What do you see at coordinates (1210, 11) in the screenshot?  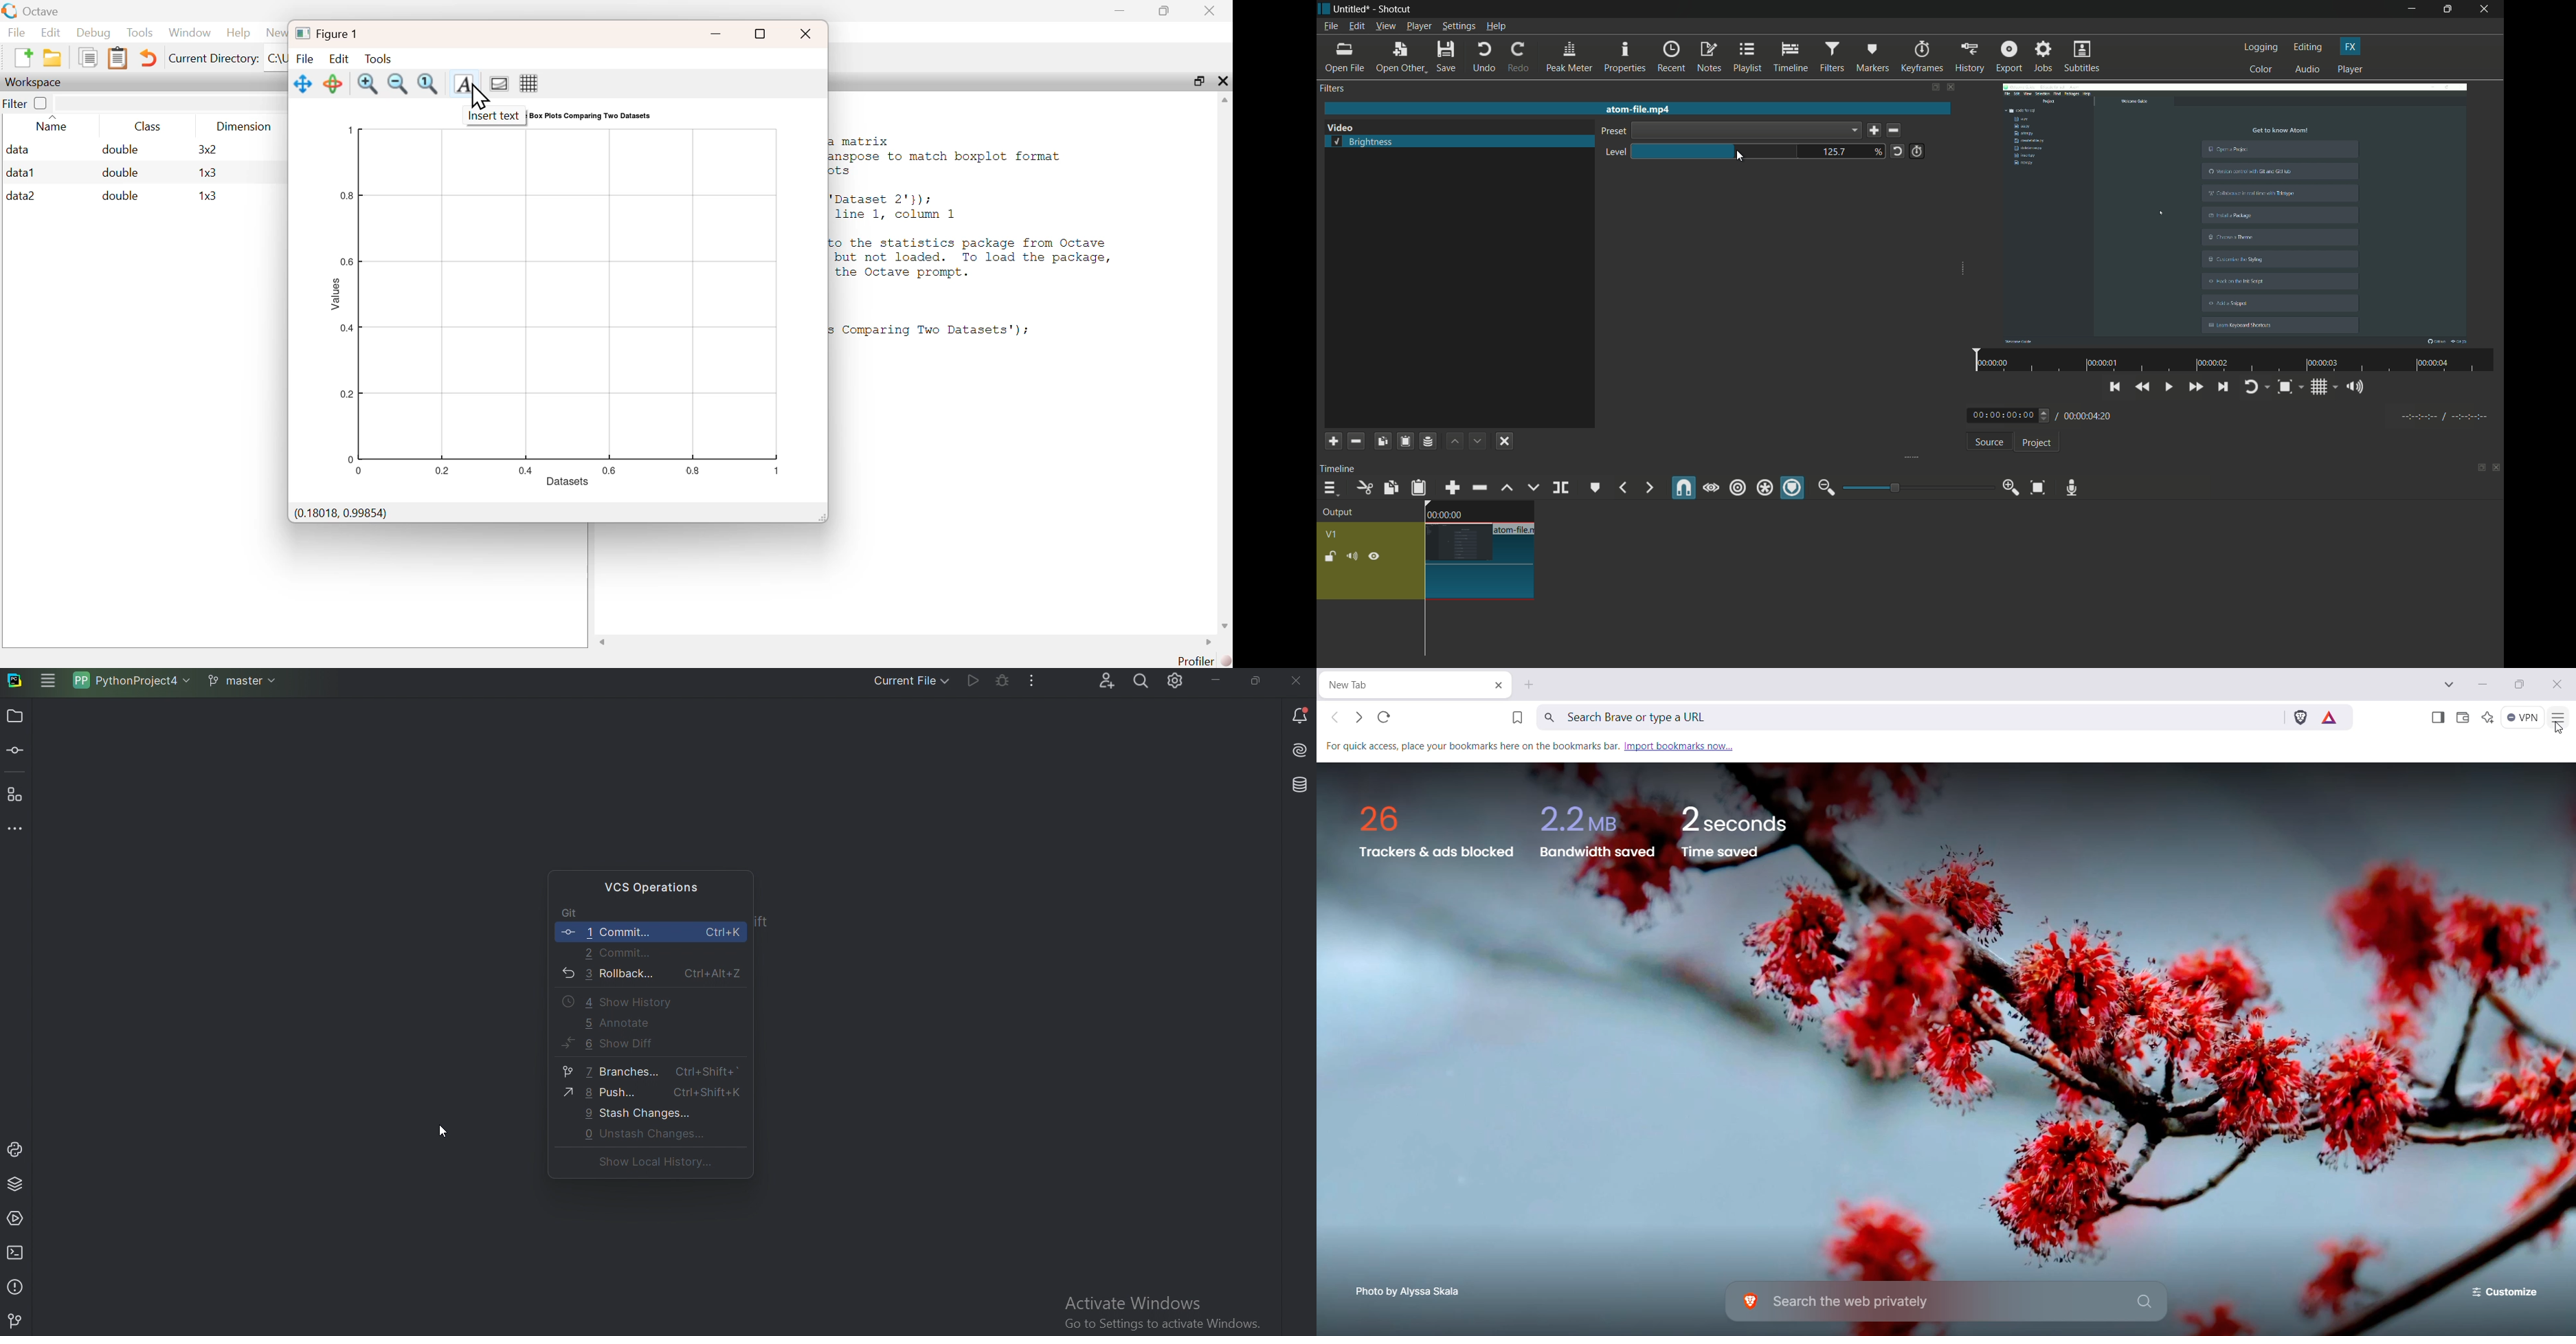 I see `close` at bounding box center [1210, 11].